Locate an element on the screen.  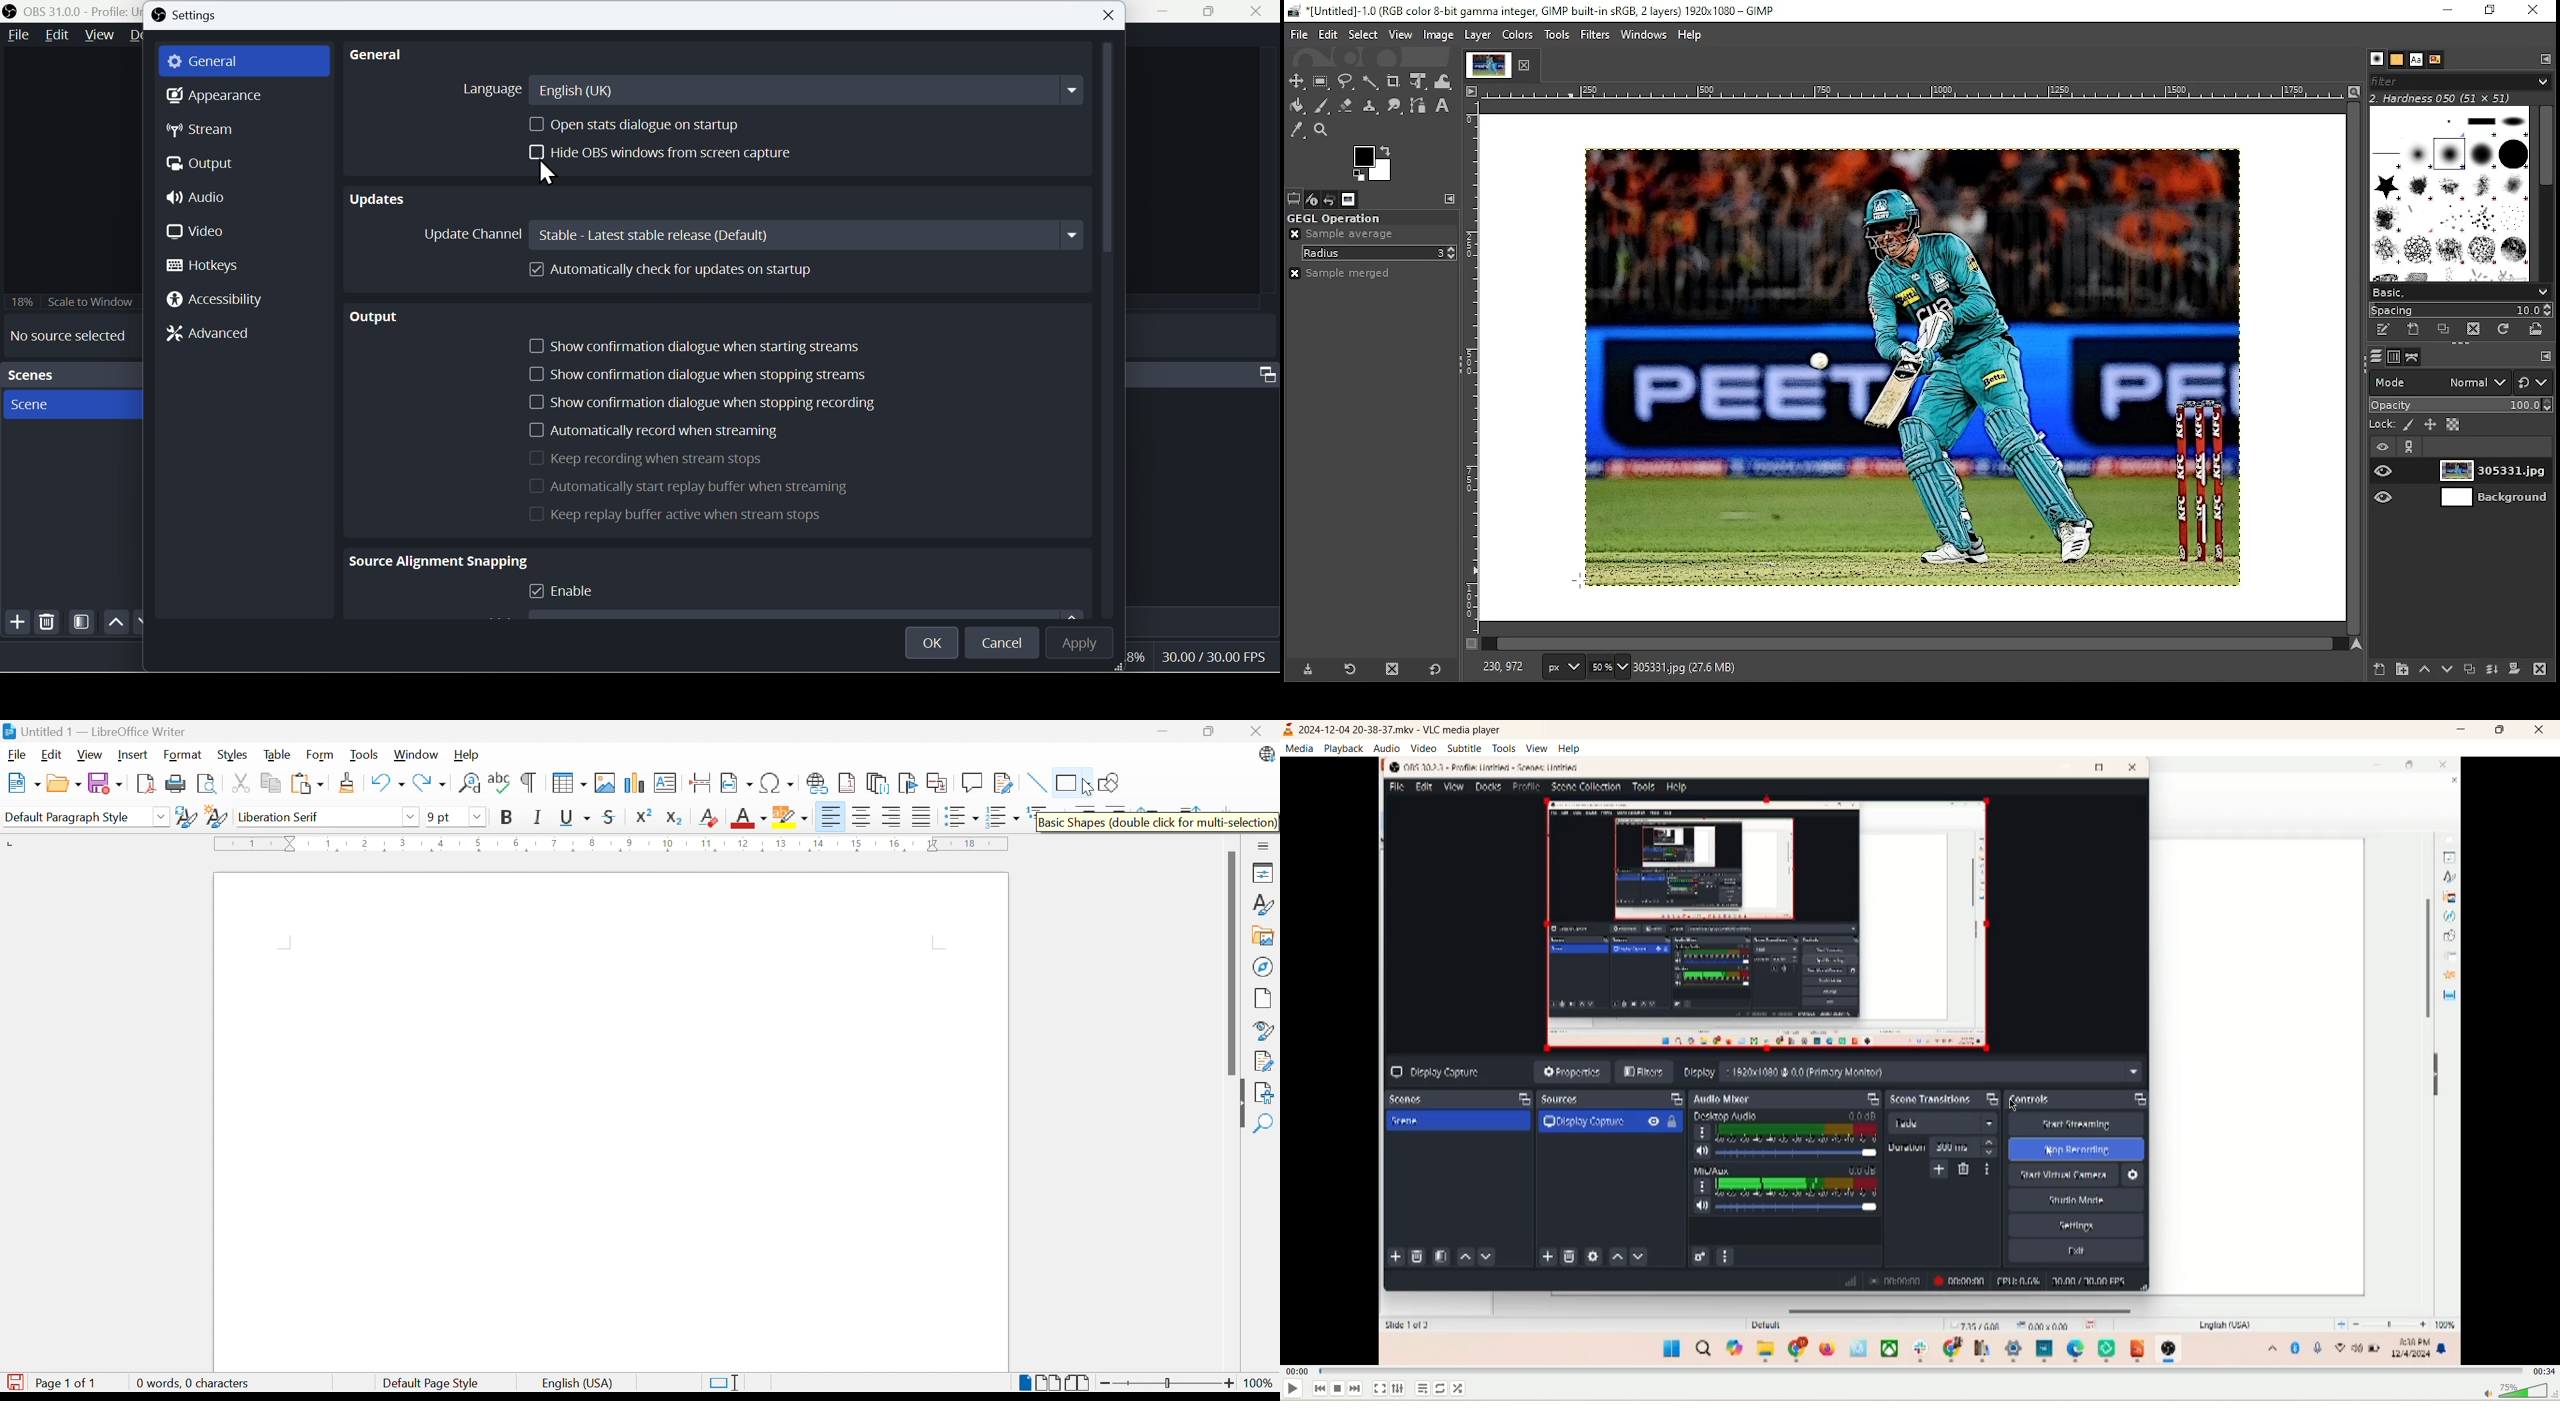
Basic shapes (double click for multi-seleciton)) is located at coordinates (1158, 822).